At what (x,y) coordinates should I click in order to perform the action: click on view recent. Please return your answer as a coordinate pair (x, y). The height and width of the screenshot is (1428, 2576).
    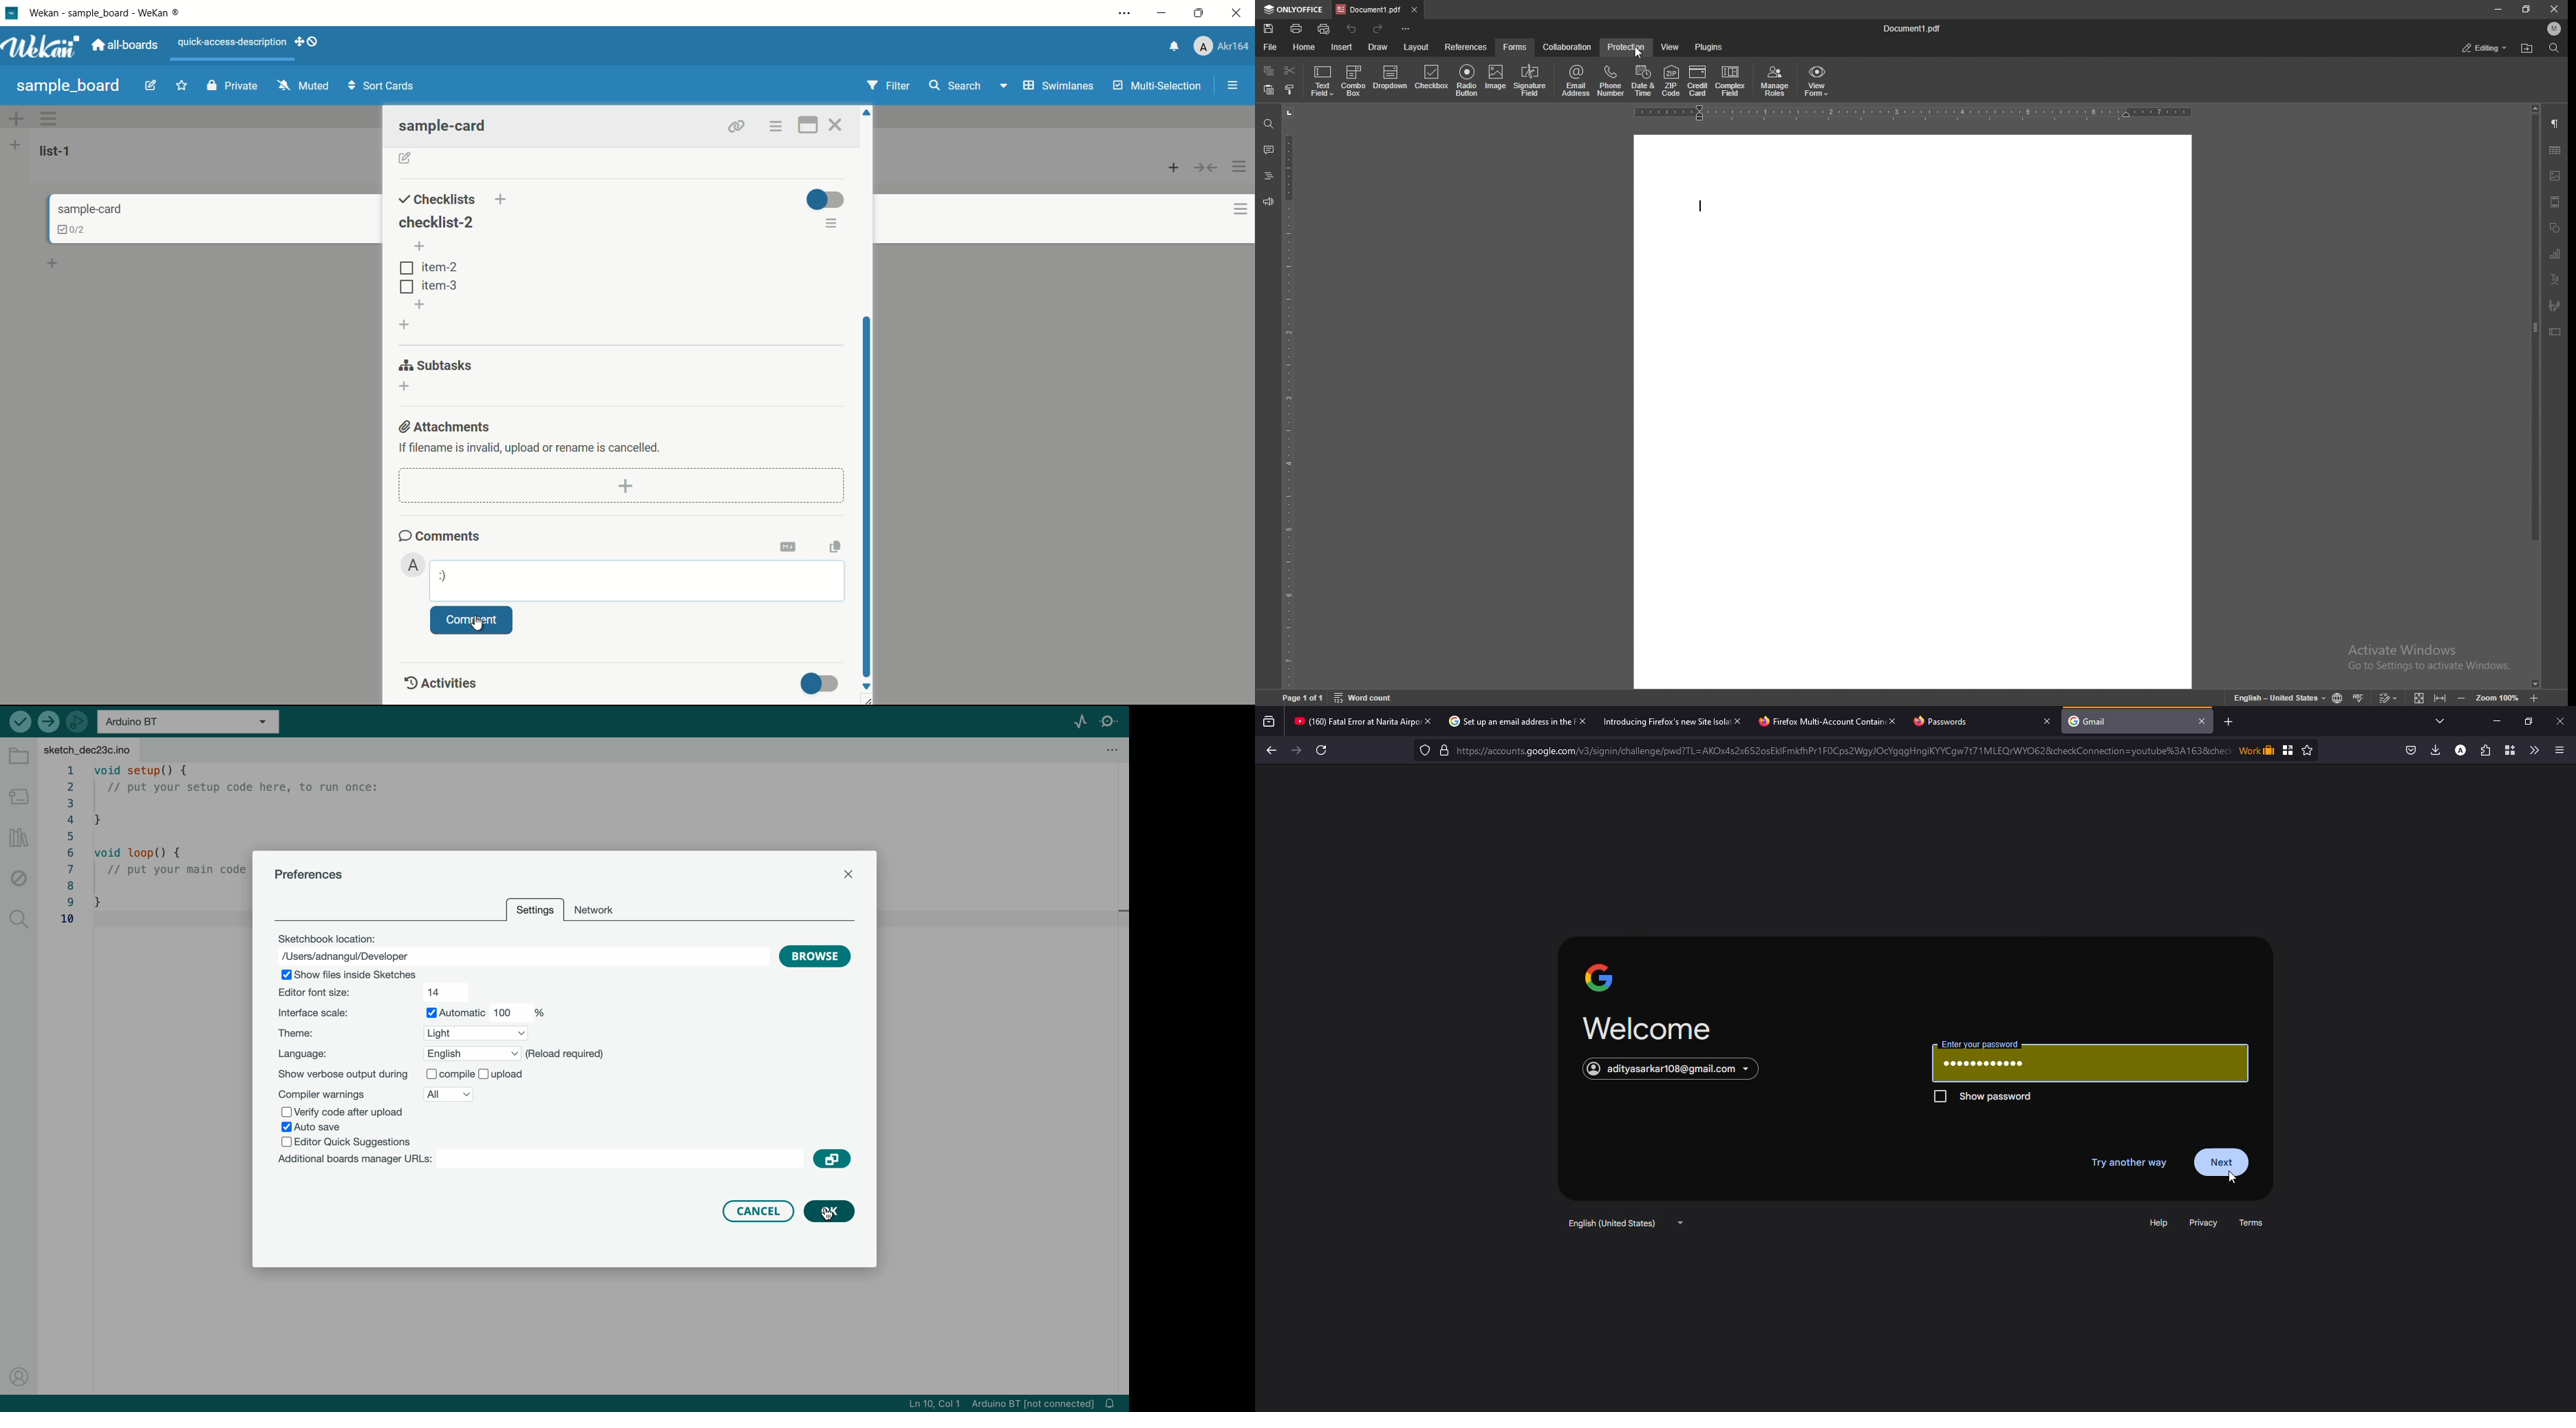
    Looking at the image, I should click on (1268, 720).